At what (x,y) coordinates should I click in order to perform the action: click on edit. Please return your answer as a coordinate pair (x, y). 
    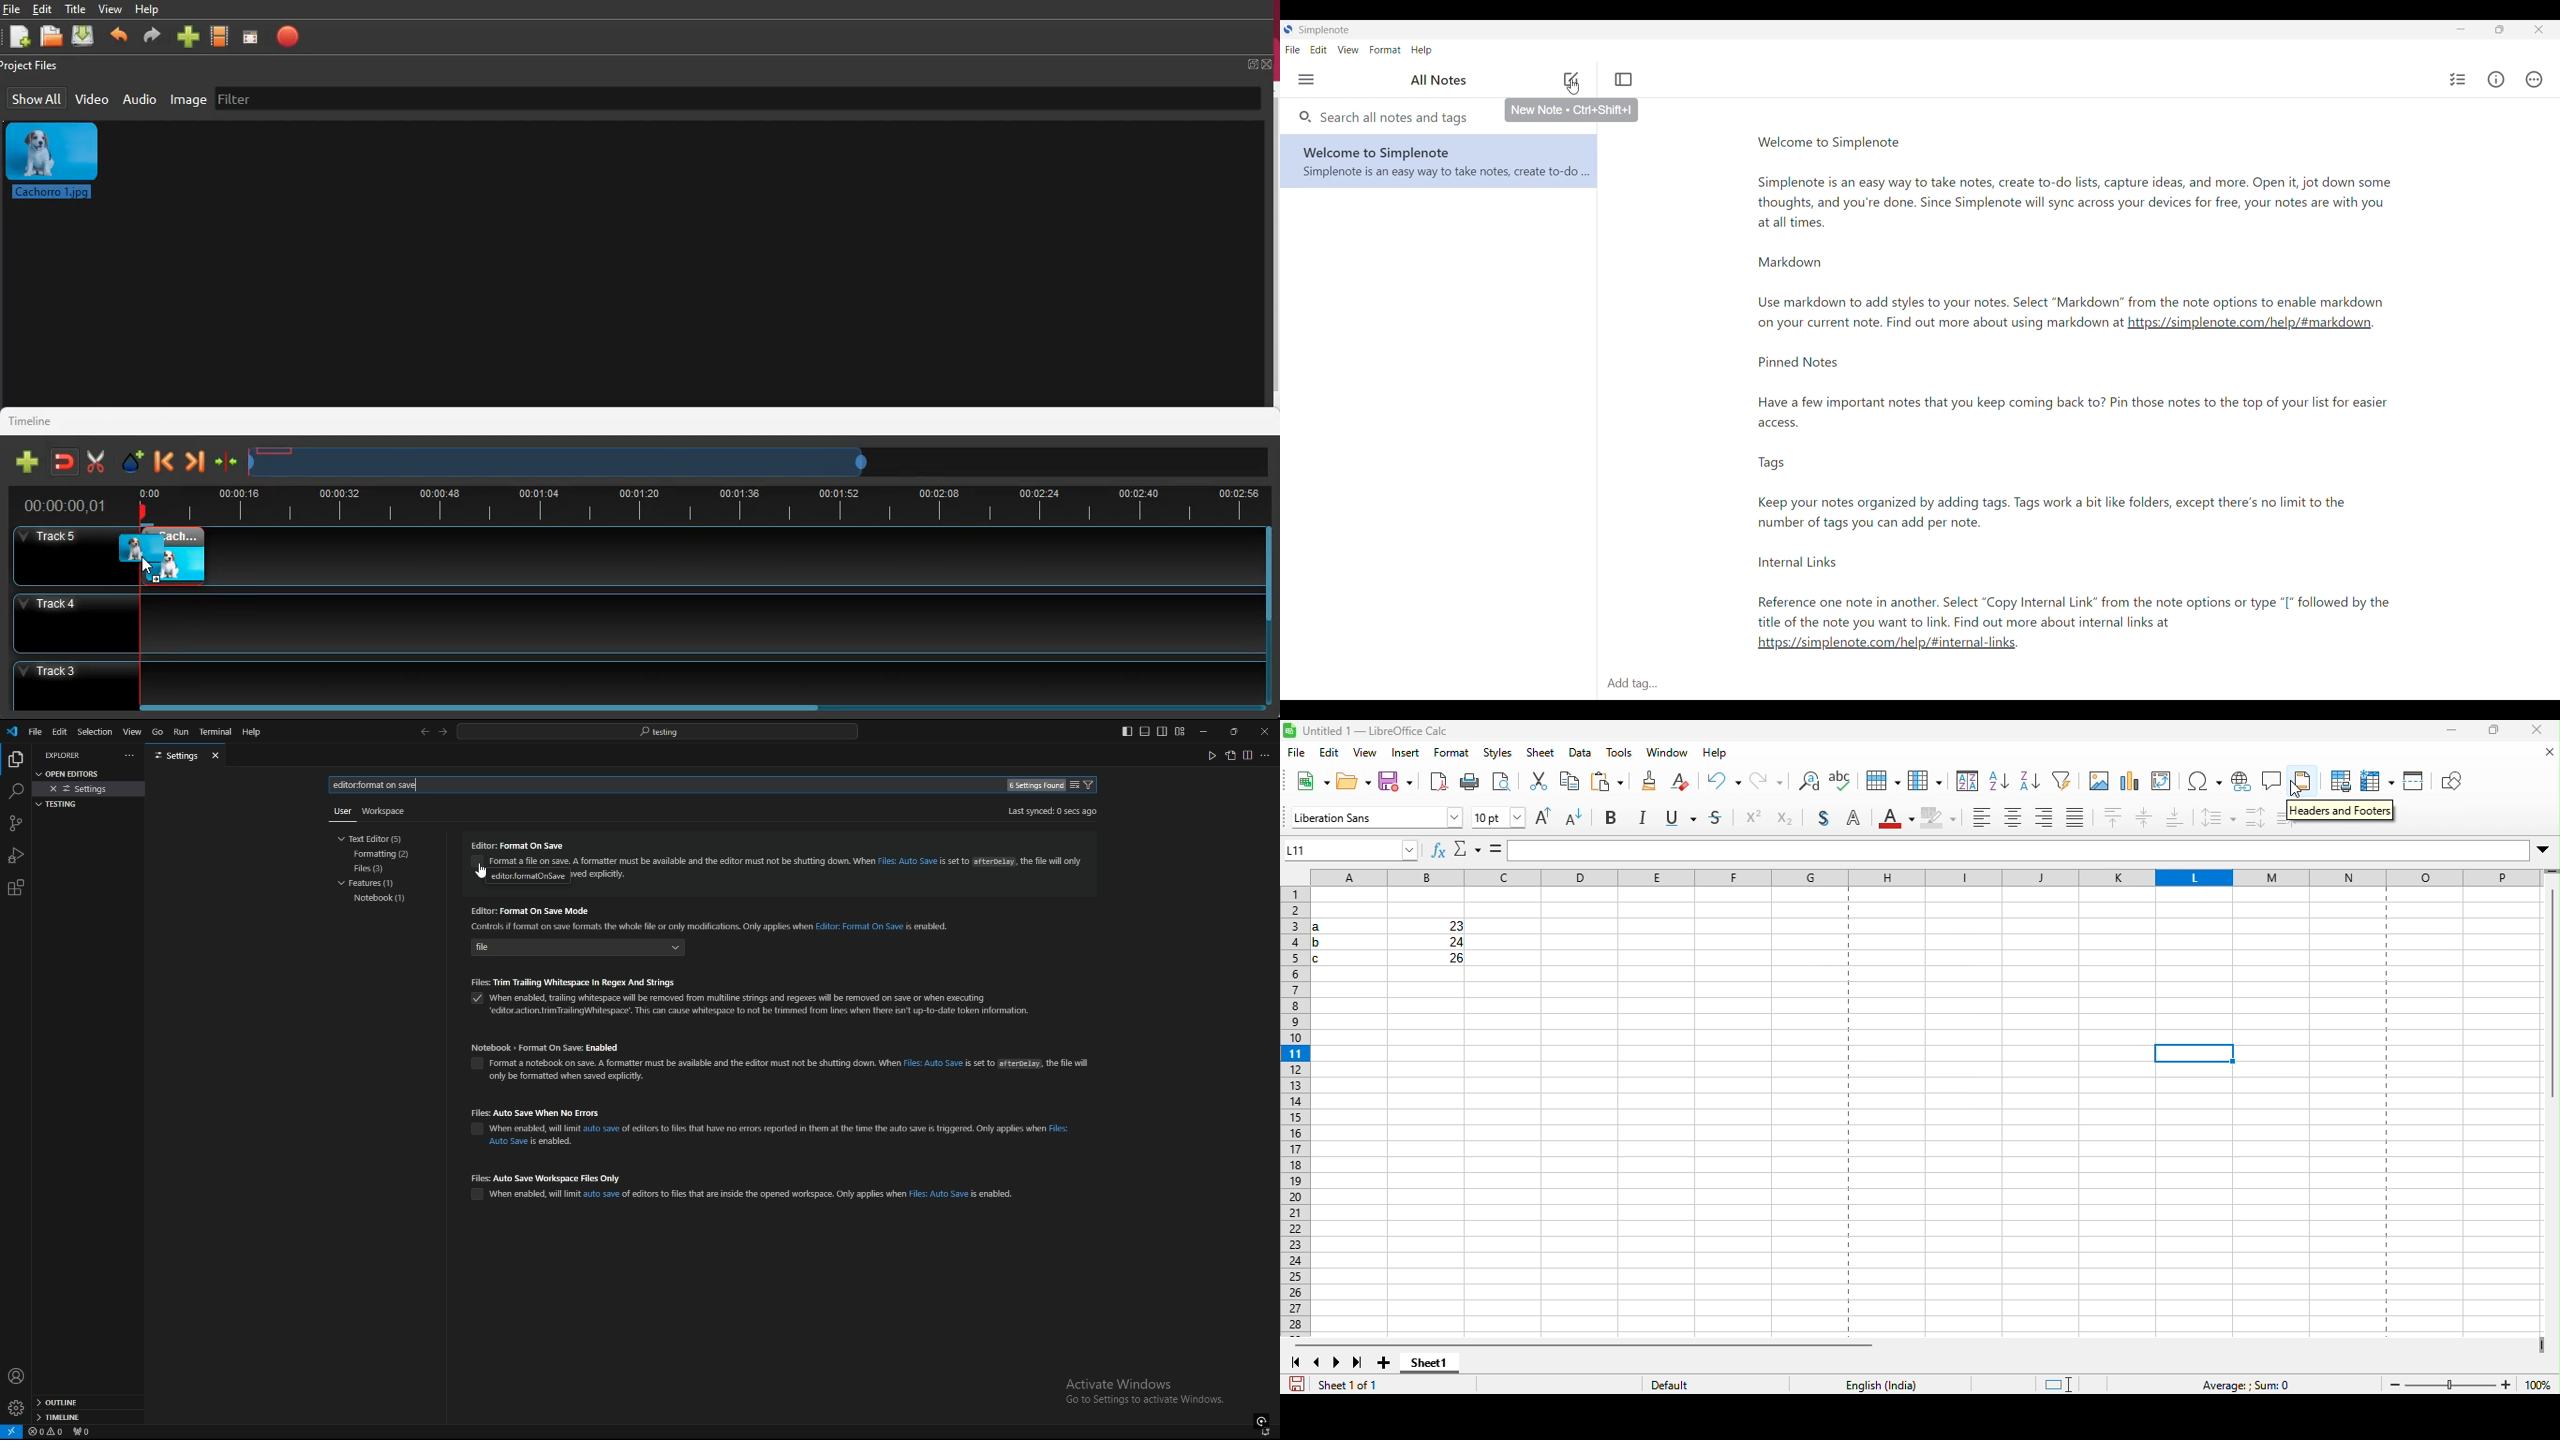
    Looking at the image, I should click on (46, 9).